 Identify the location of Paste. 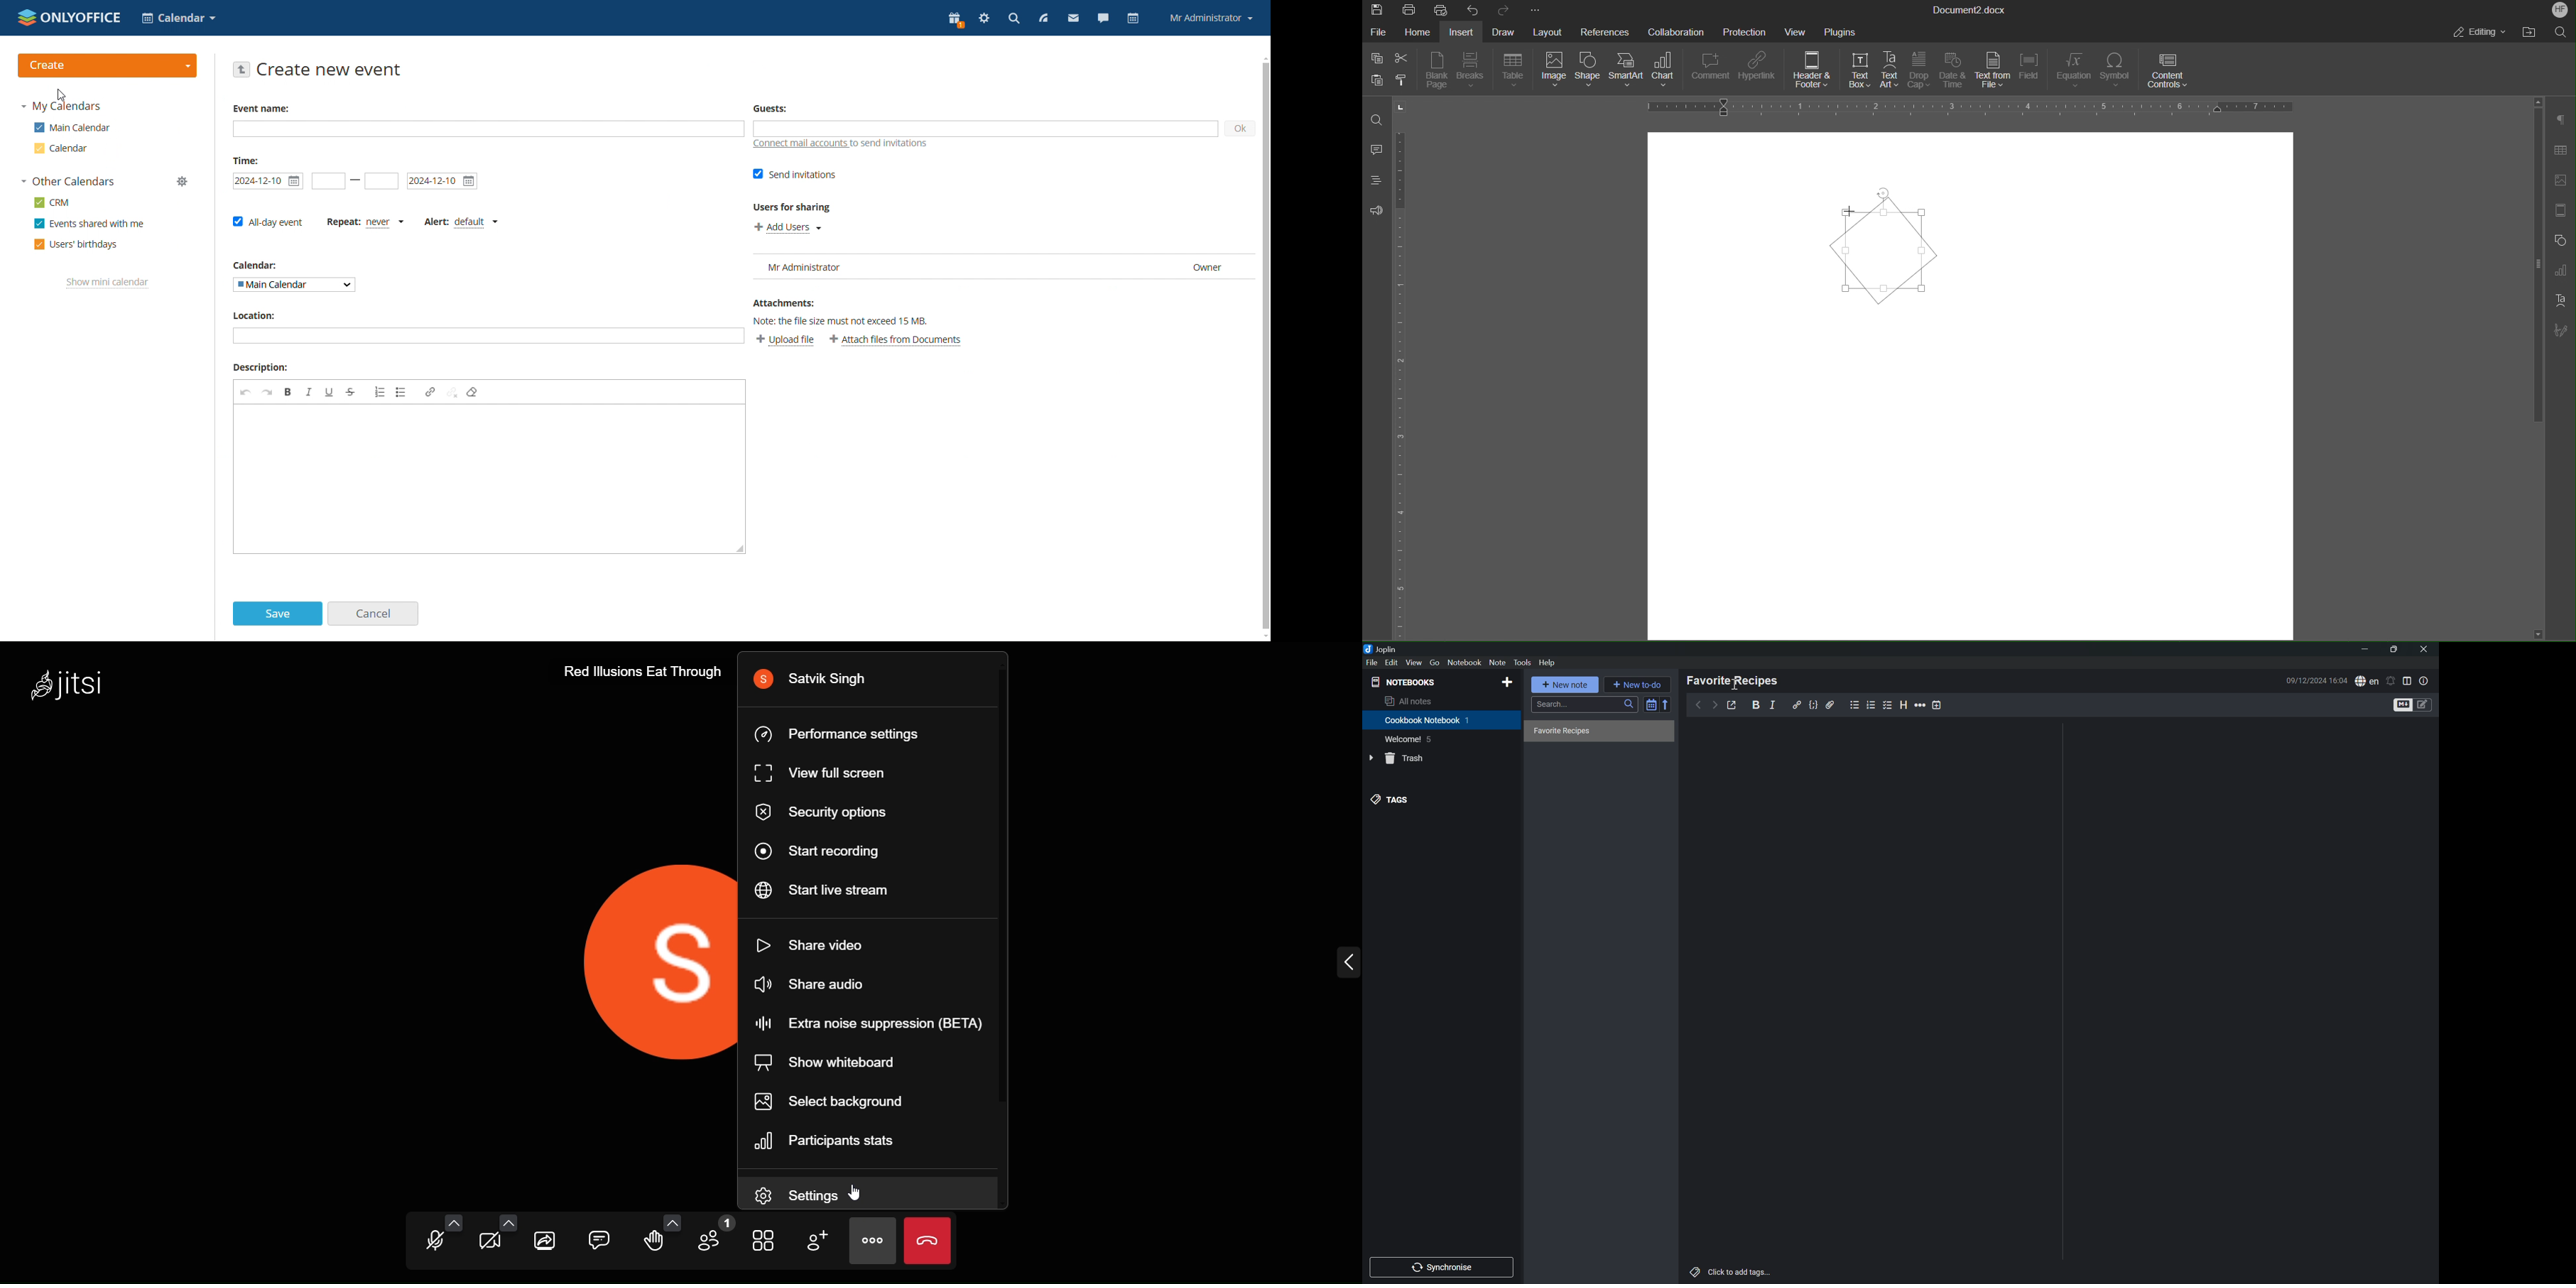
(1377, 80).